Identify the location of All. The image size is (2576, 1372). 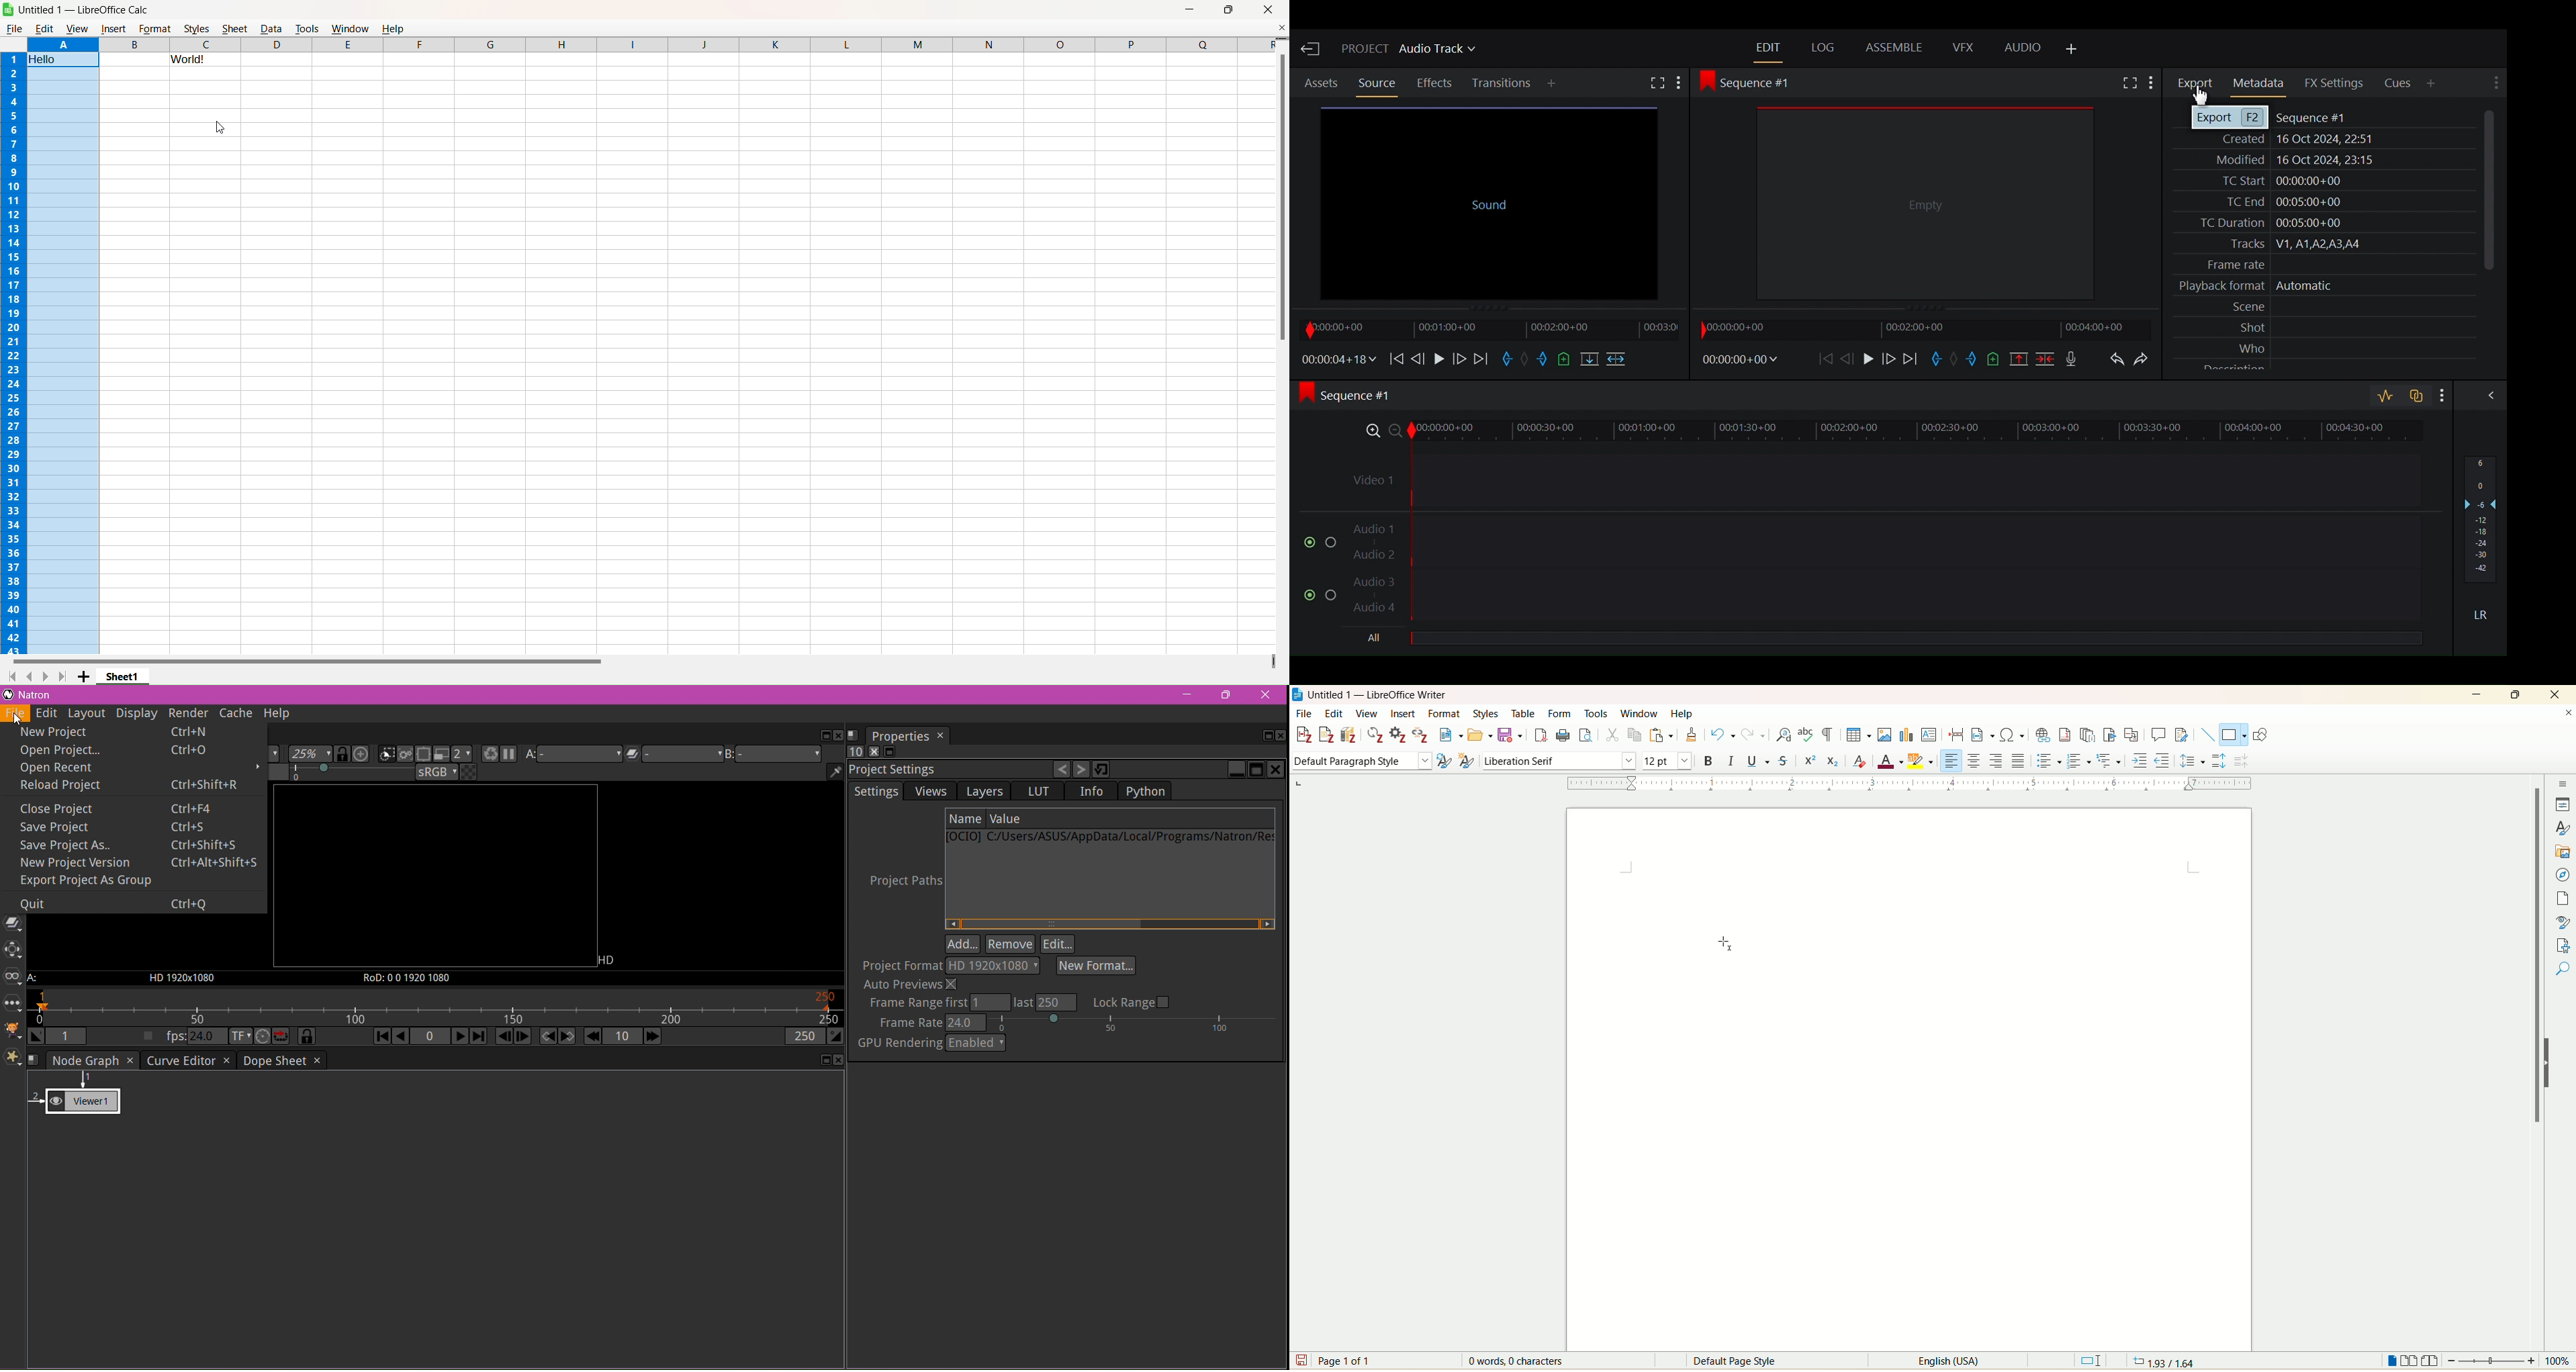
(1915, 639).